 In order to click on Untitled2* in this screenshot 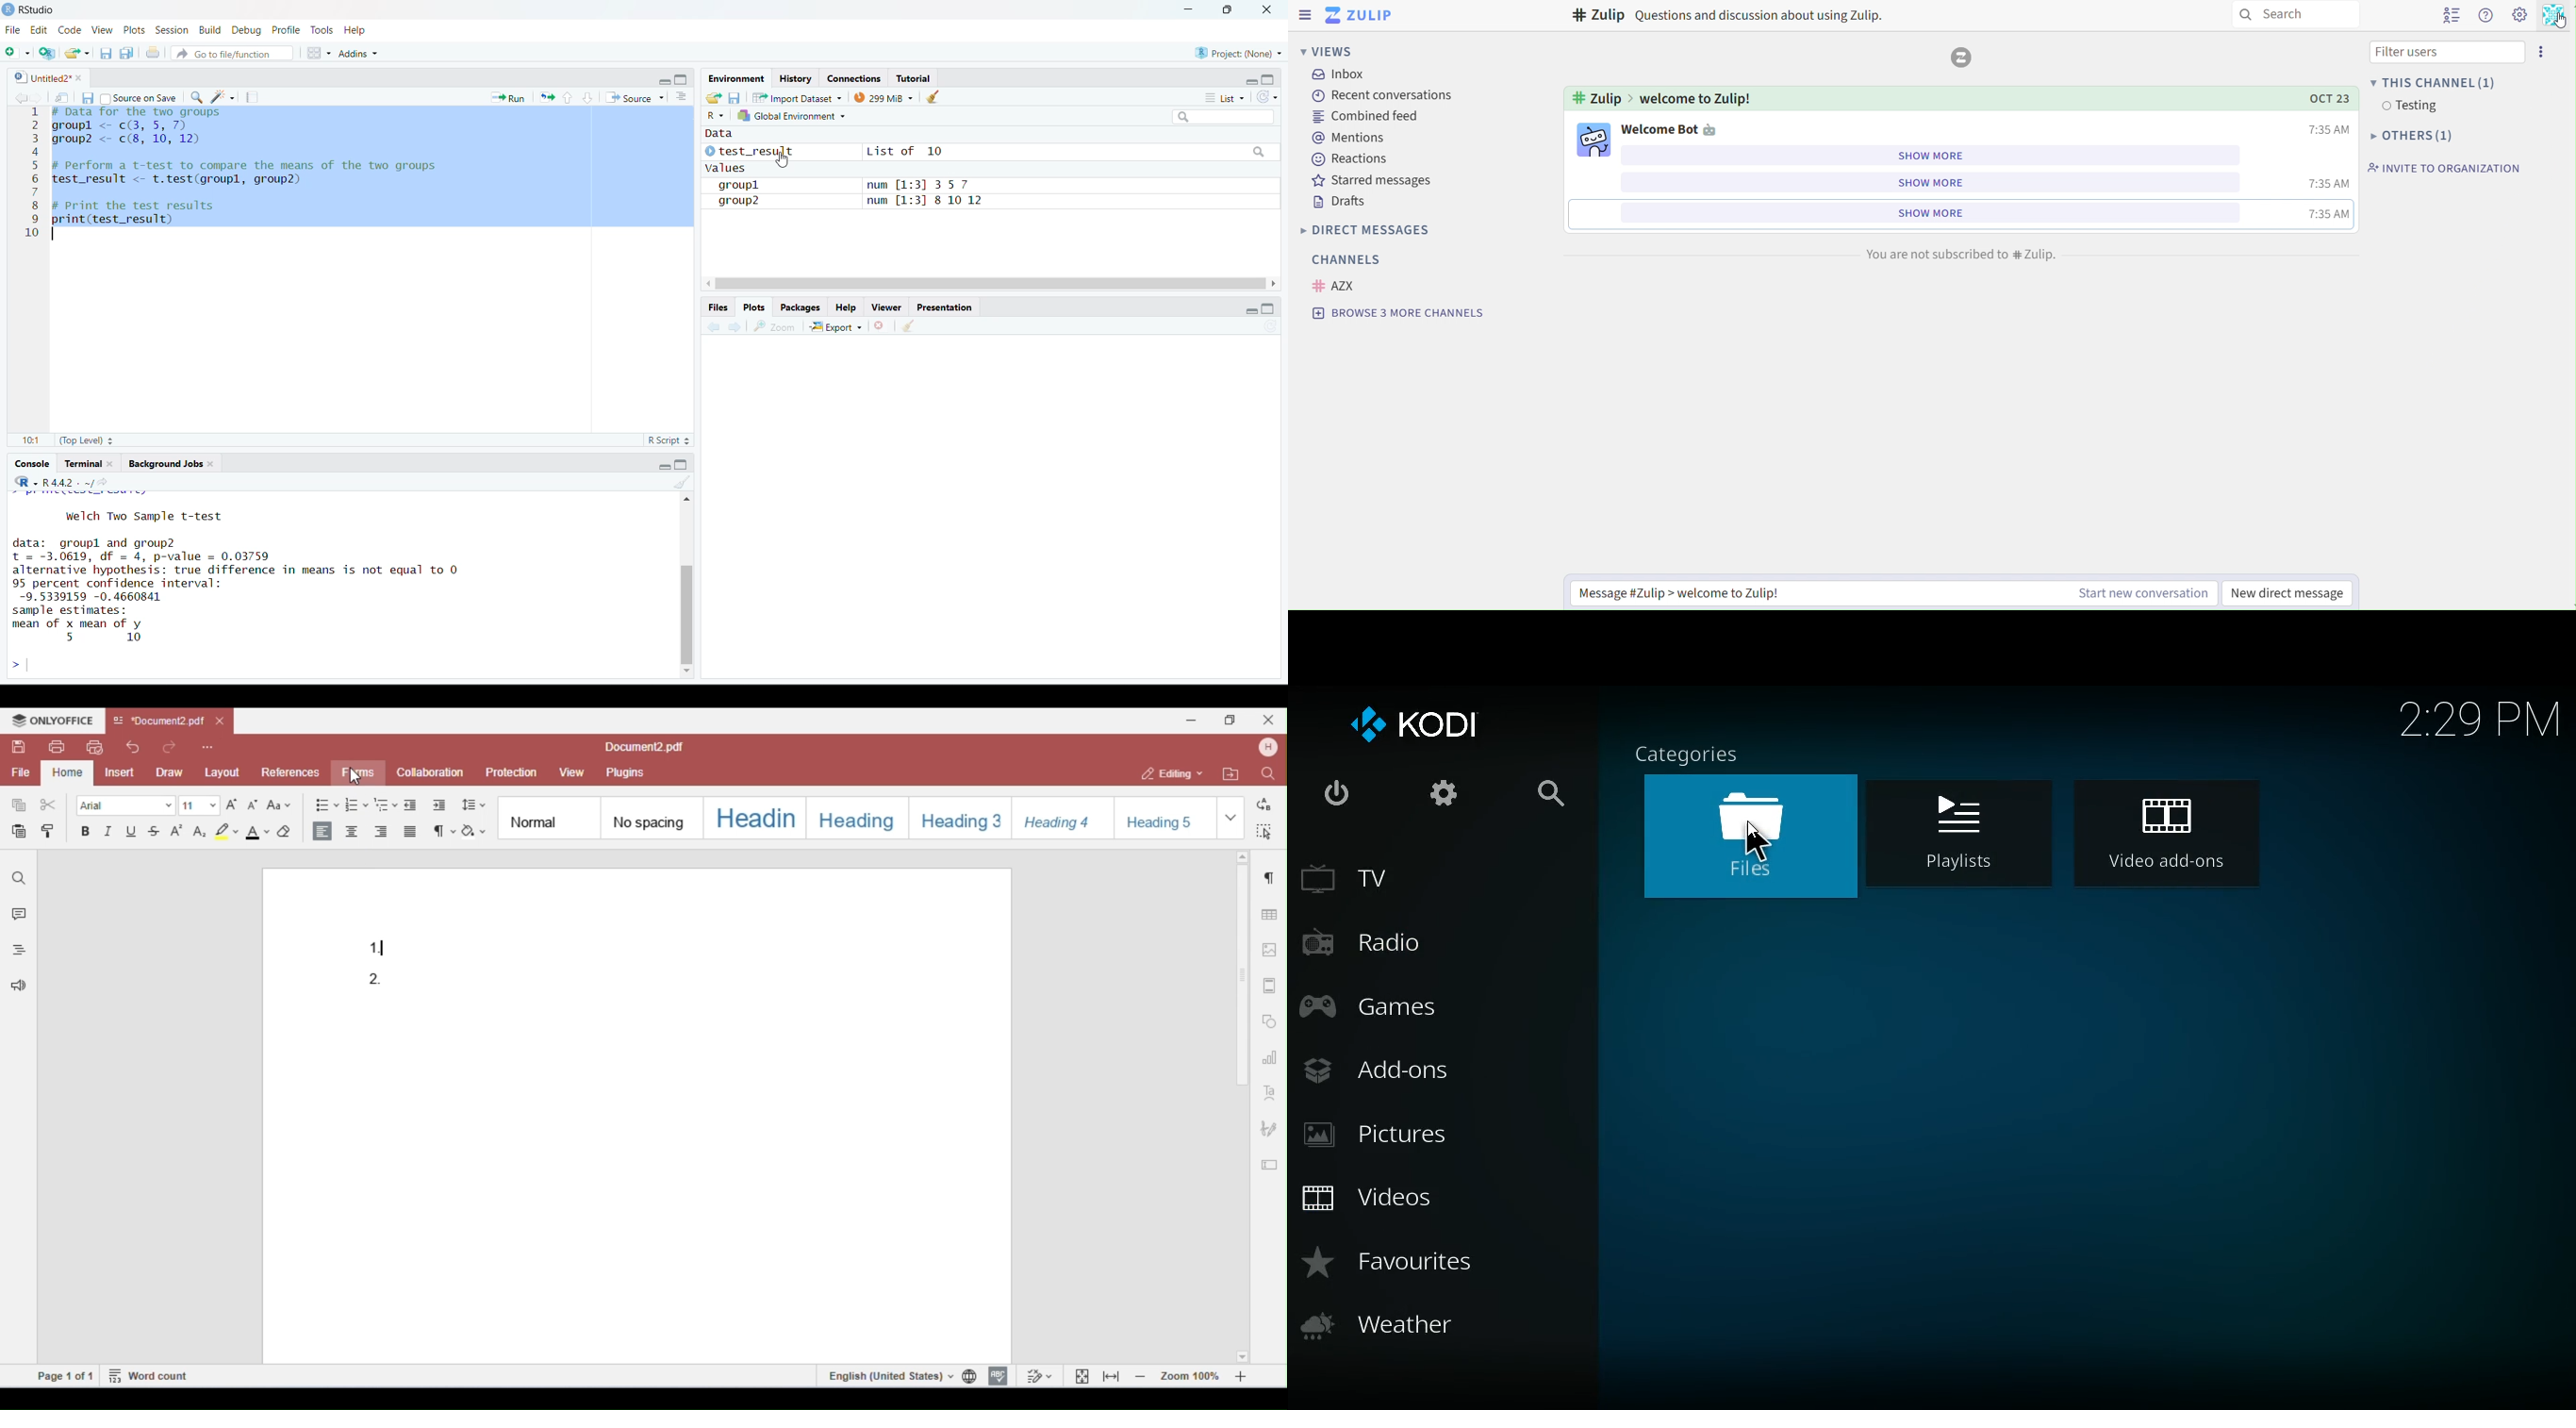, I will do `click(40, 79)`.